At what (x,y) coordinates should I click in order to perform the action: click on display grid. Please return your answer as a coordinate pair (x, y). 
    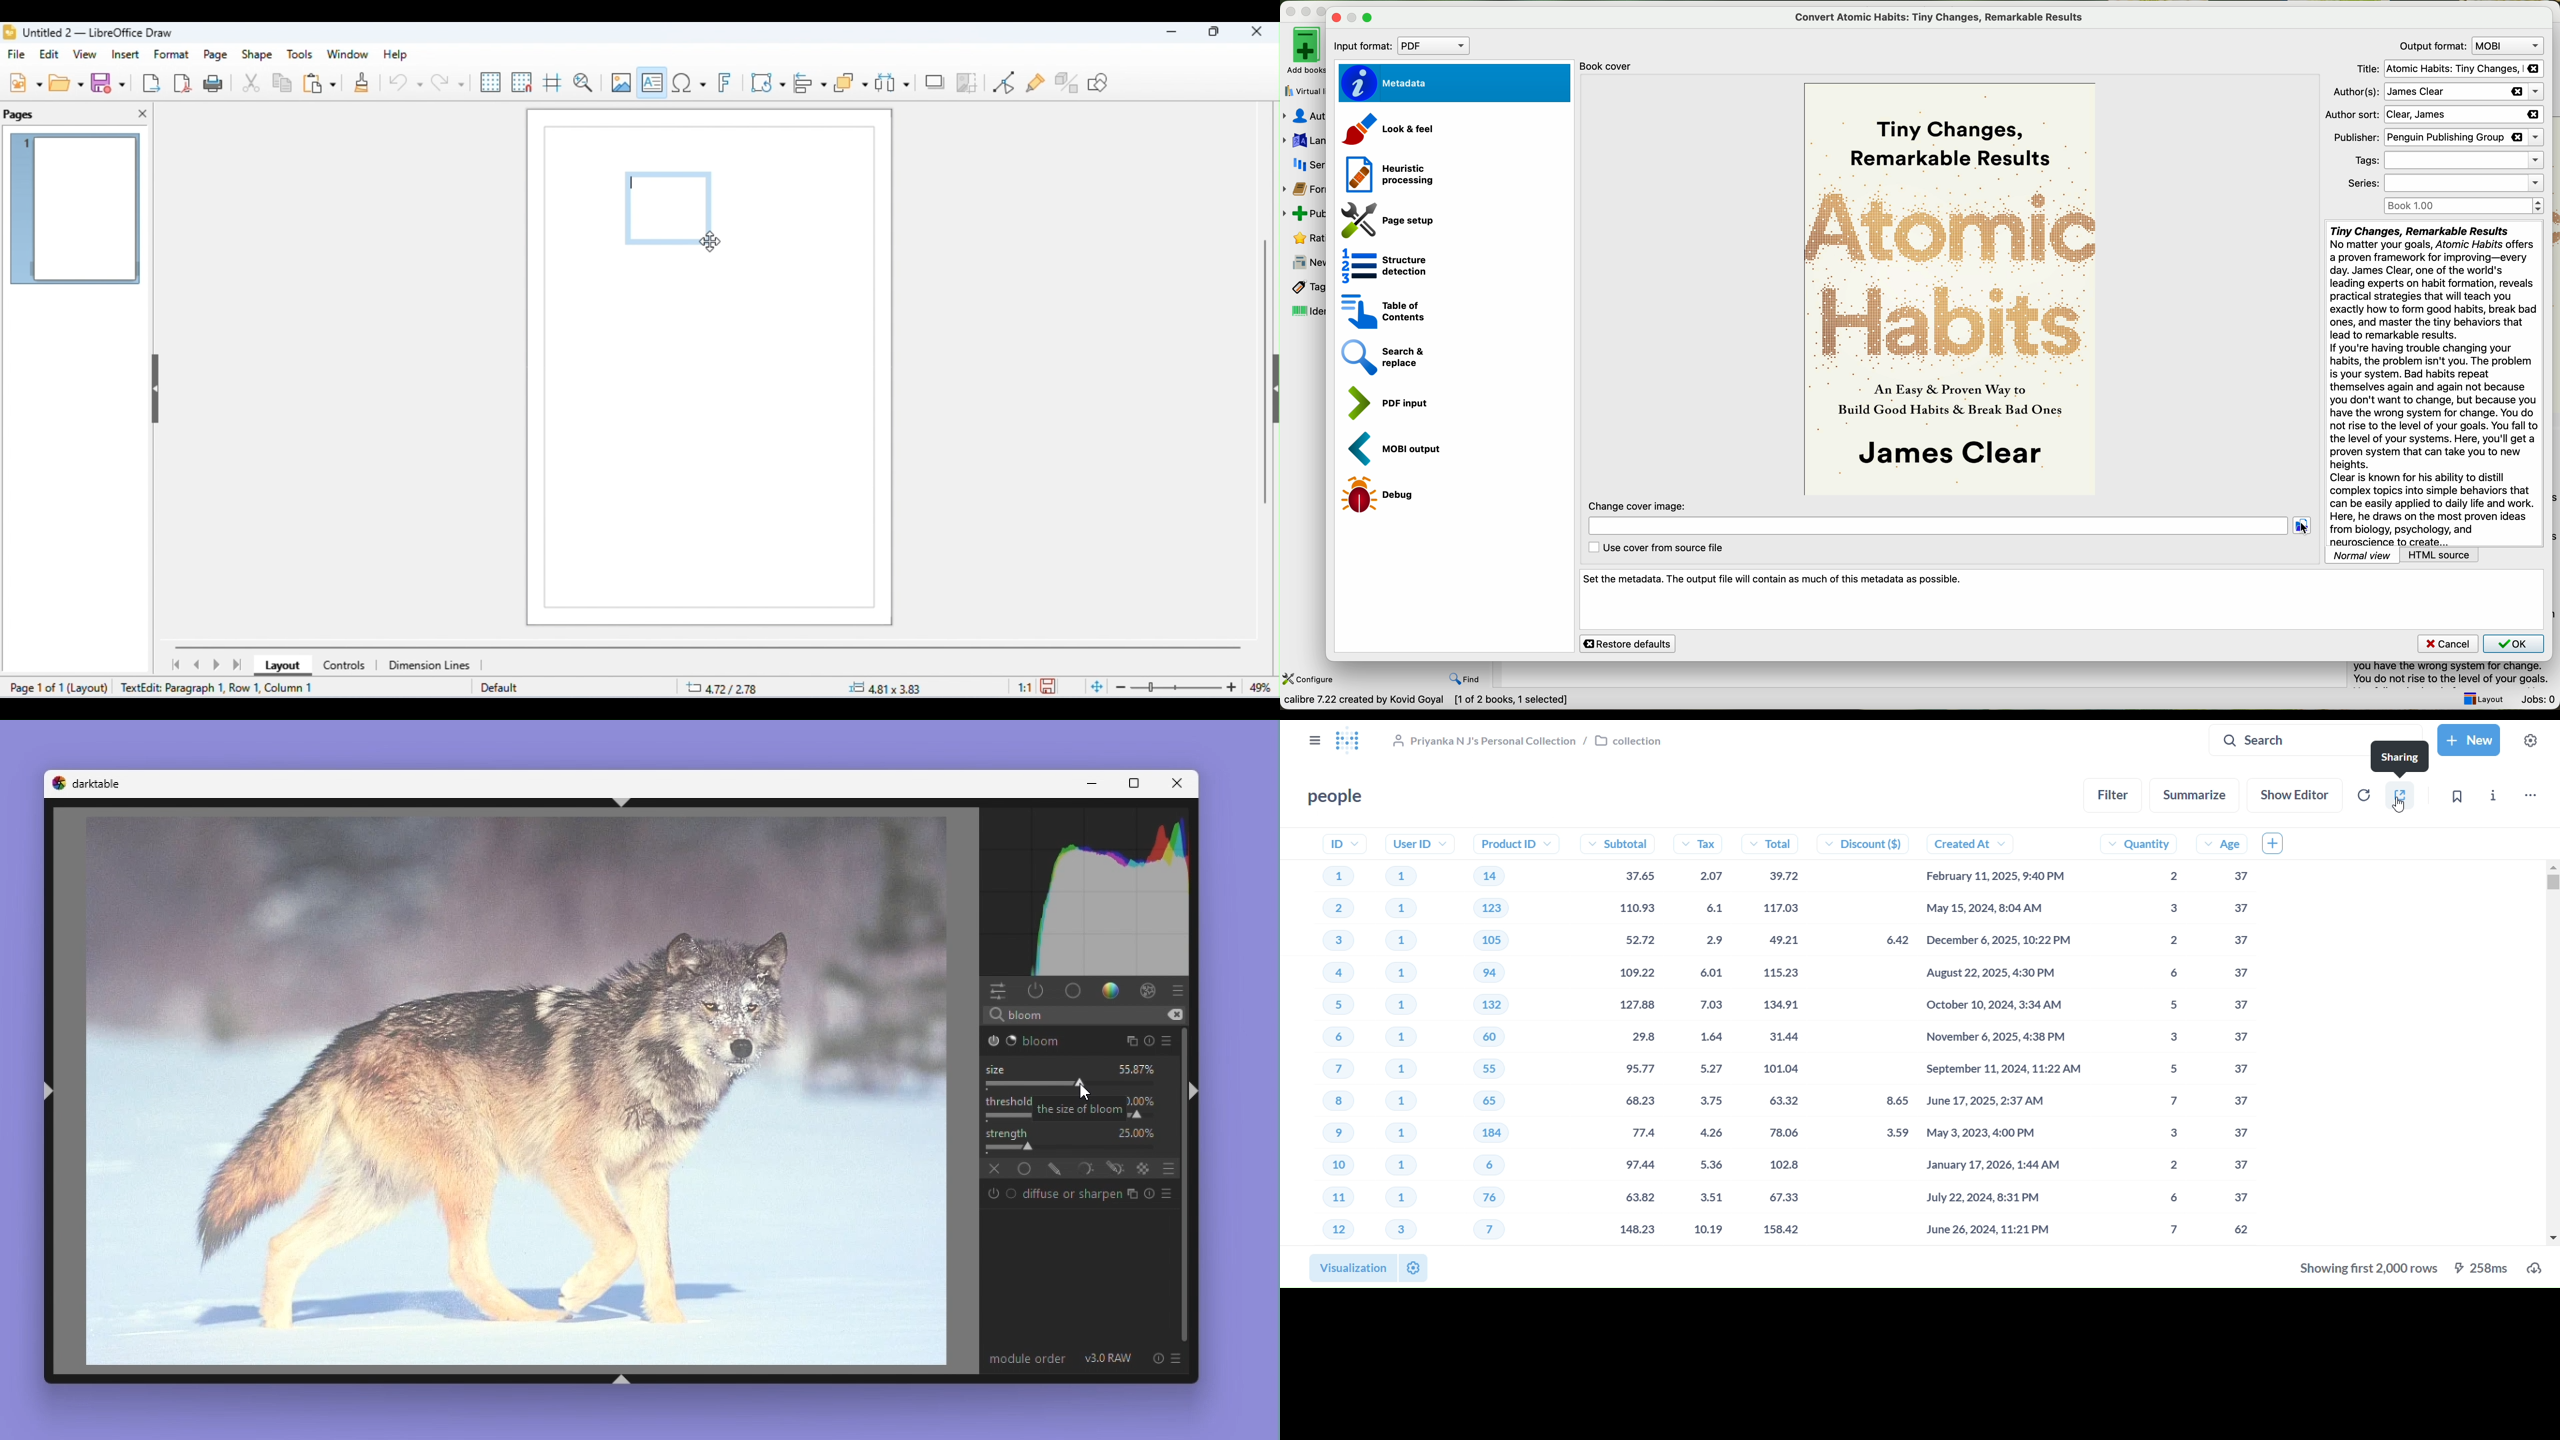
    Looking at the image, I should click on (491, 83).